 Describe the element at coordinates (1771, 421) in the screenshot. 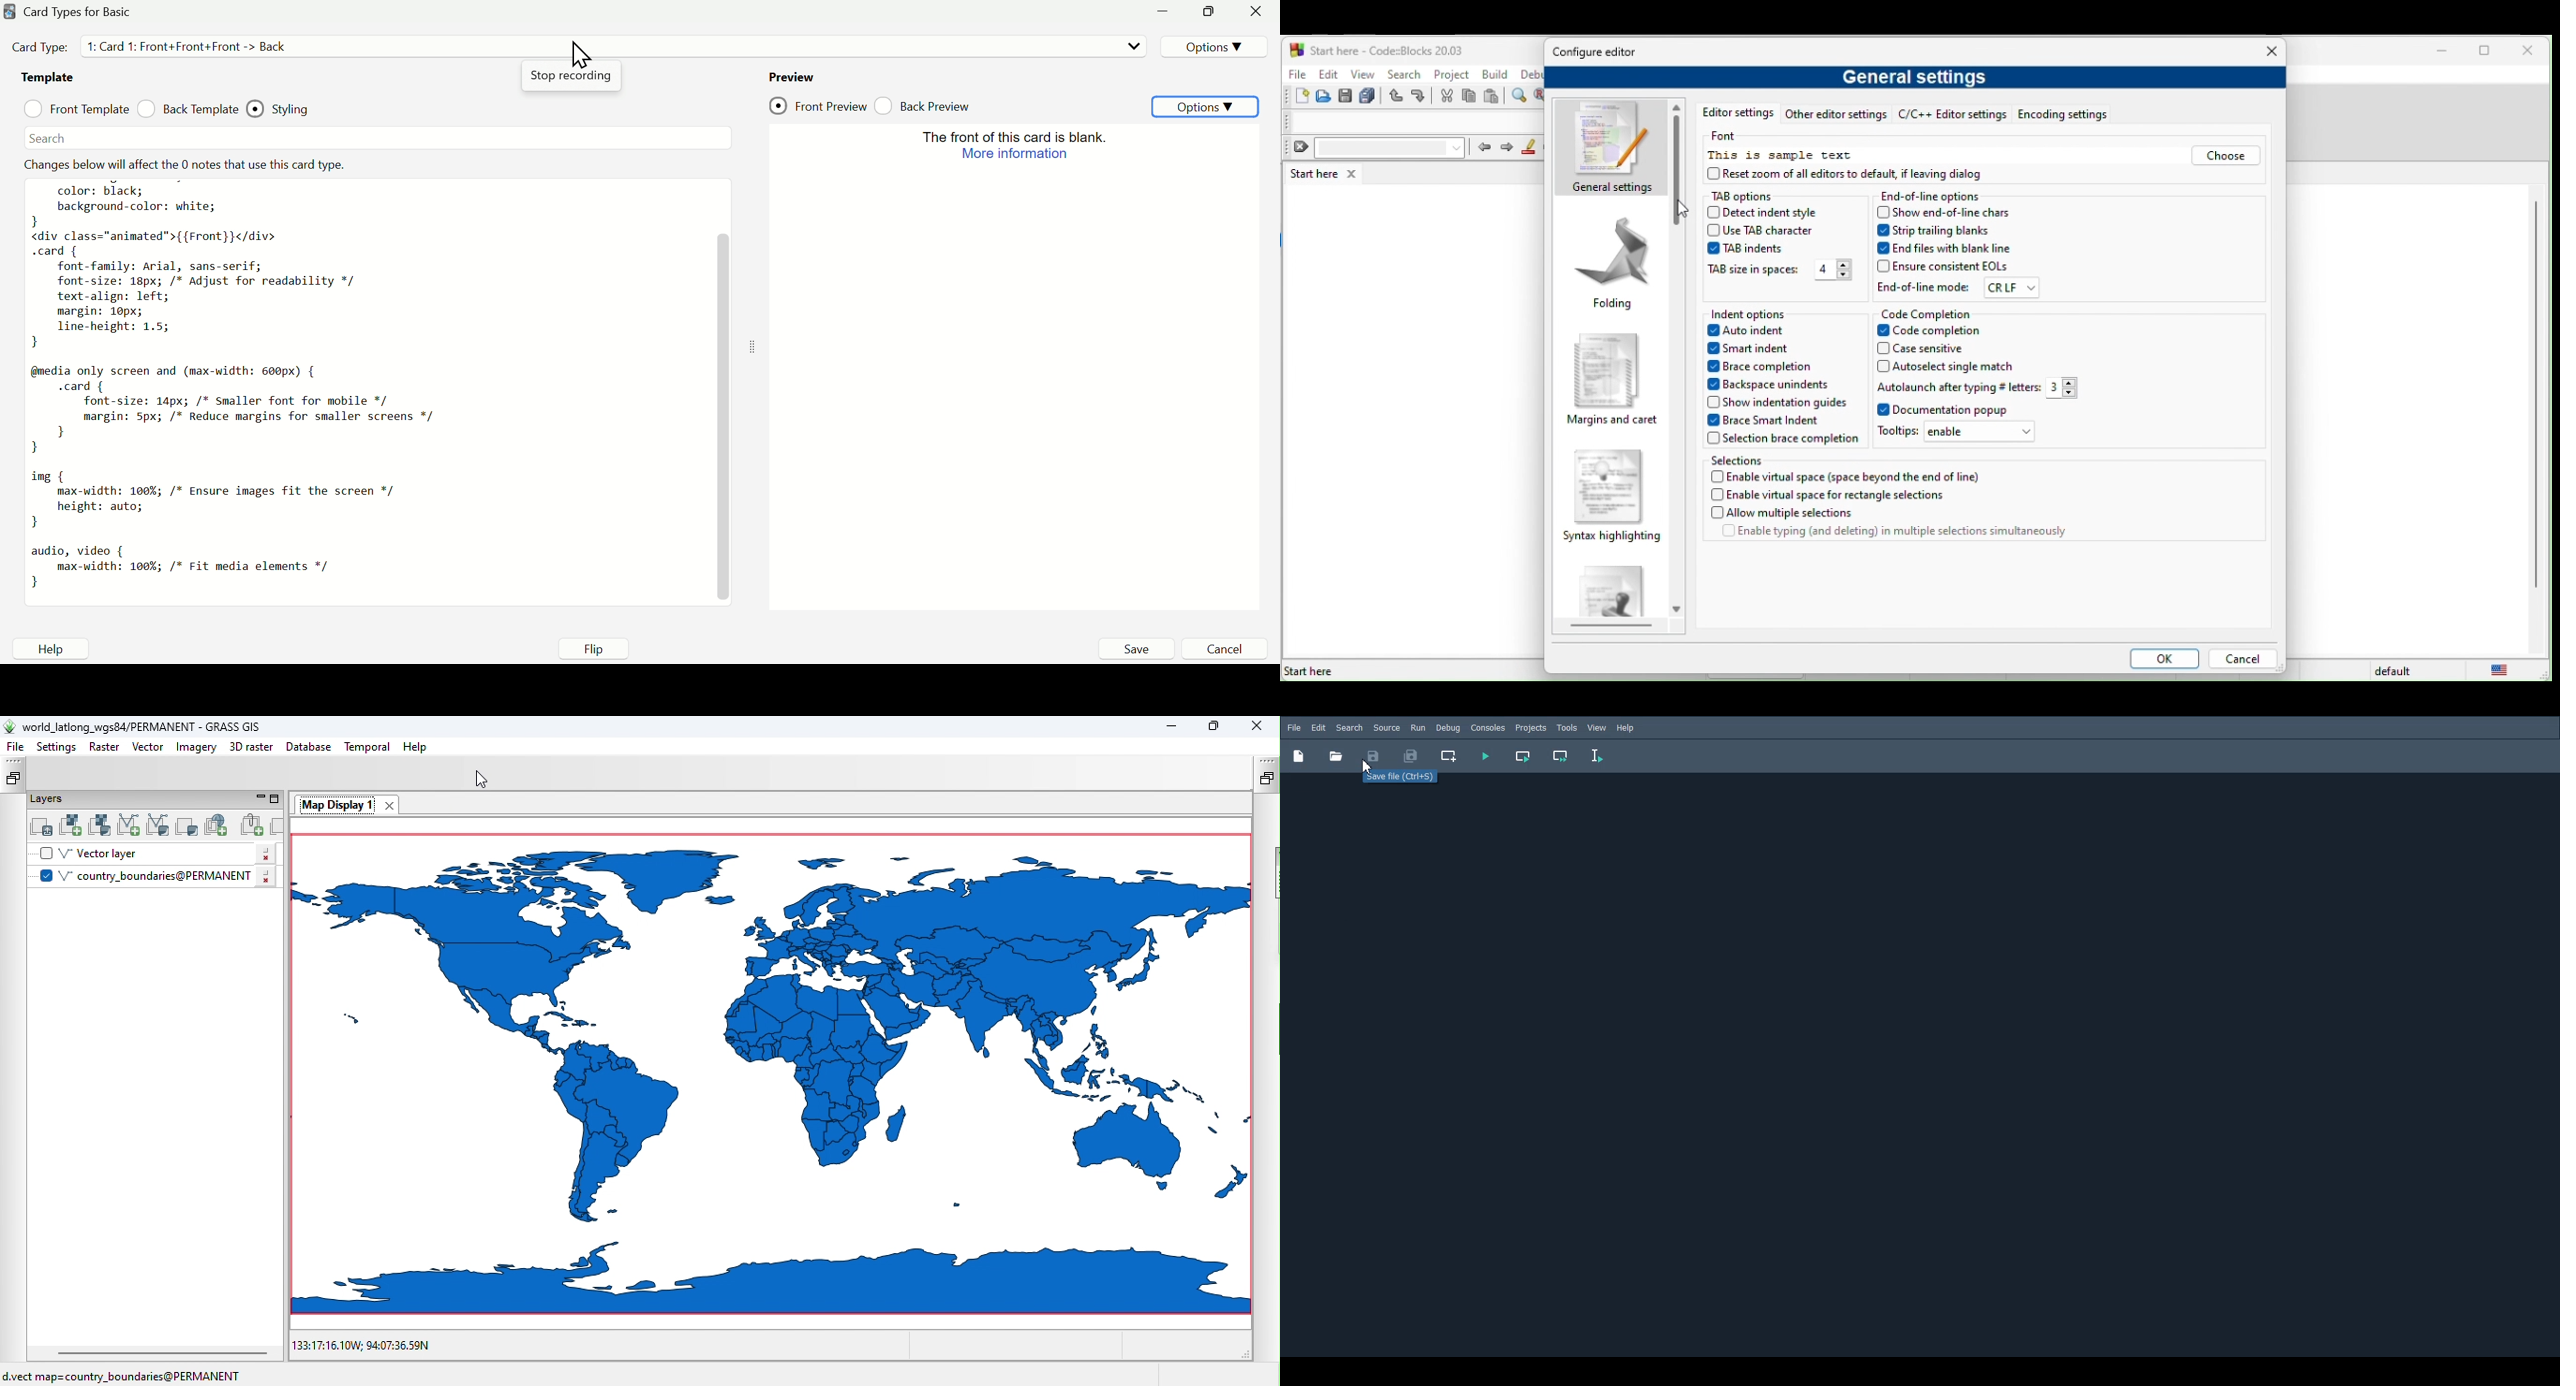

I see `brace smart indent` at that location.